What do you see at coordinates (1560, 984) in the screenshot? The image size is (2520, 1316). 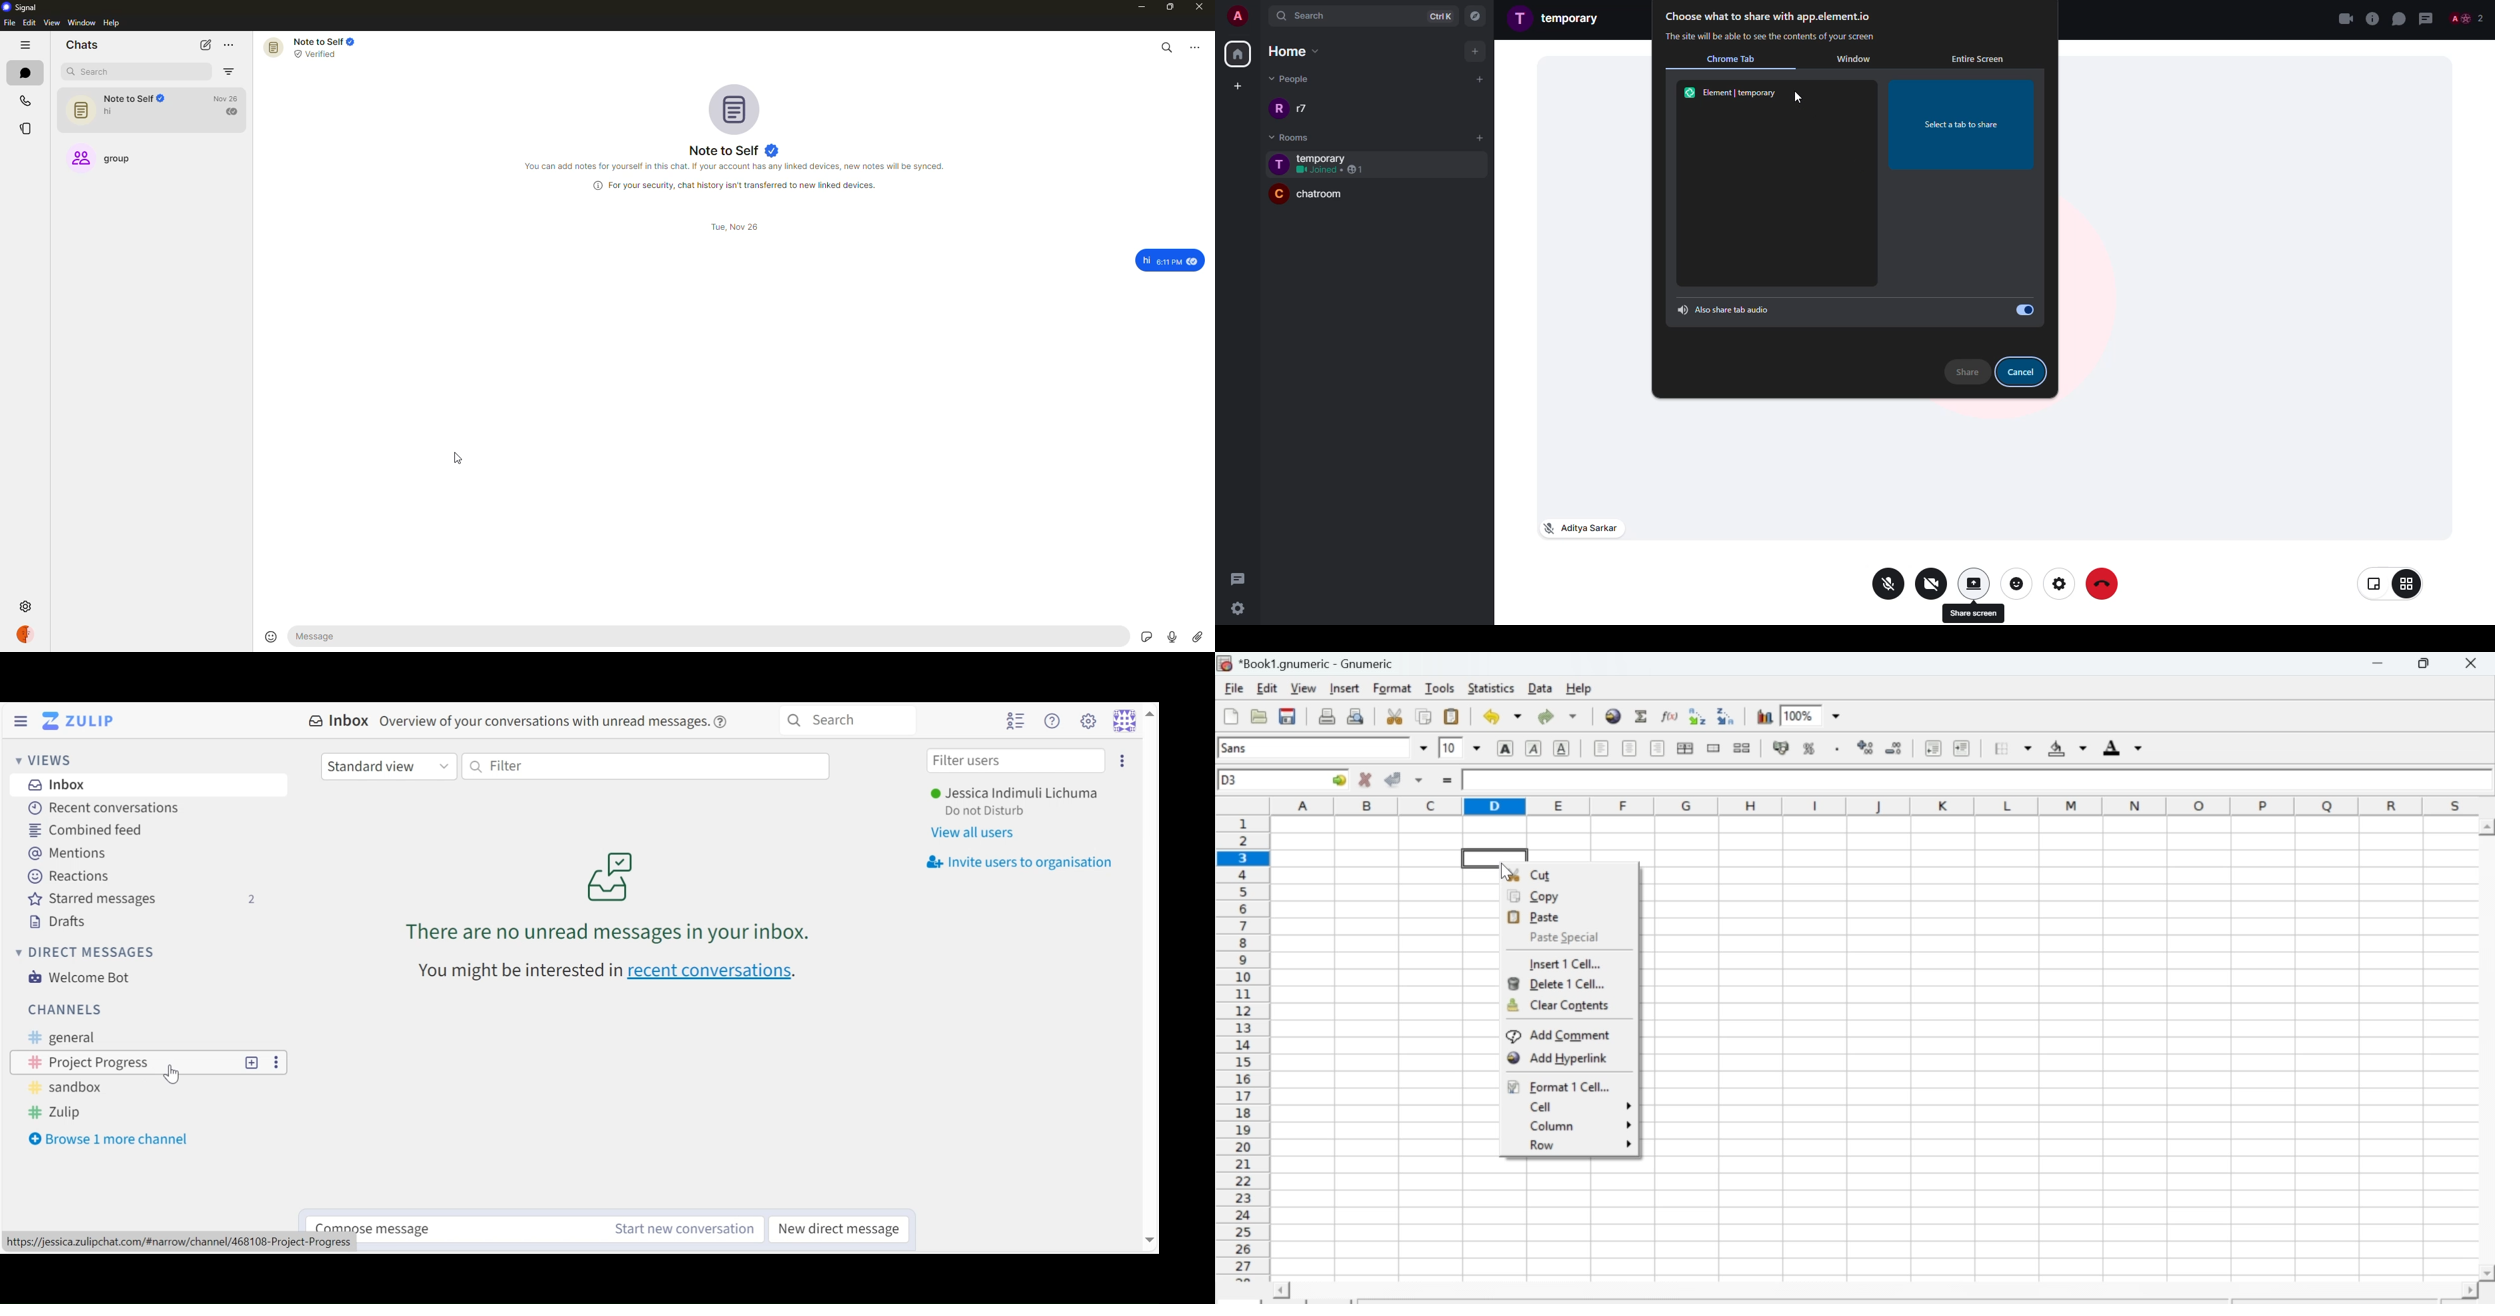 I see `Delete 1 cell` at bounding box center [1560, 984].